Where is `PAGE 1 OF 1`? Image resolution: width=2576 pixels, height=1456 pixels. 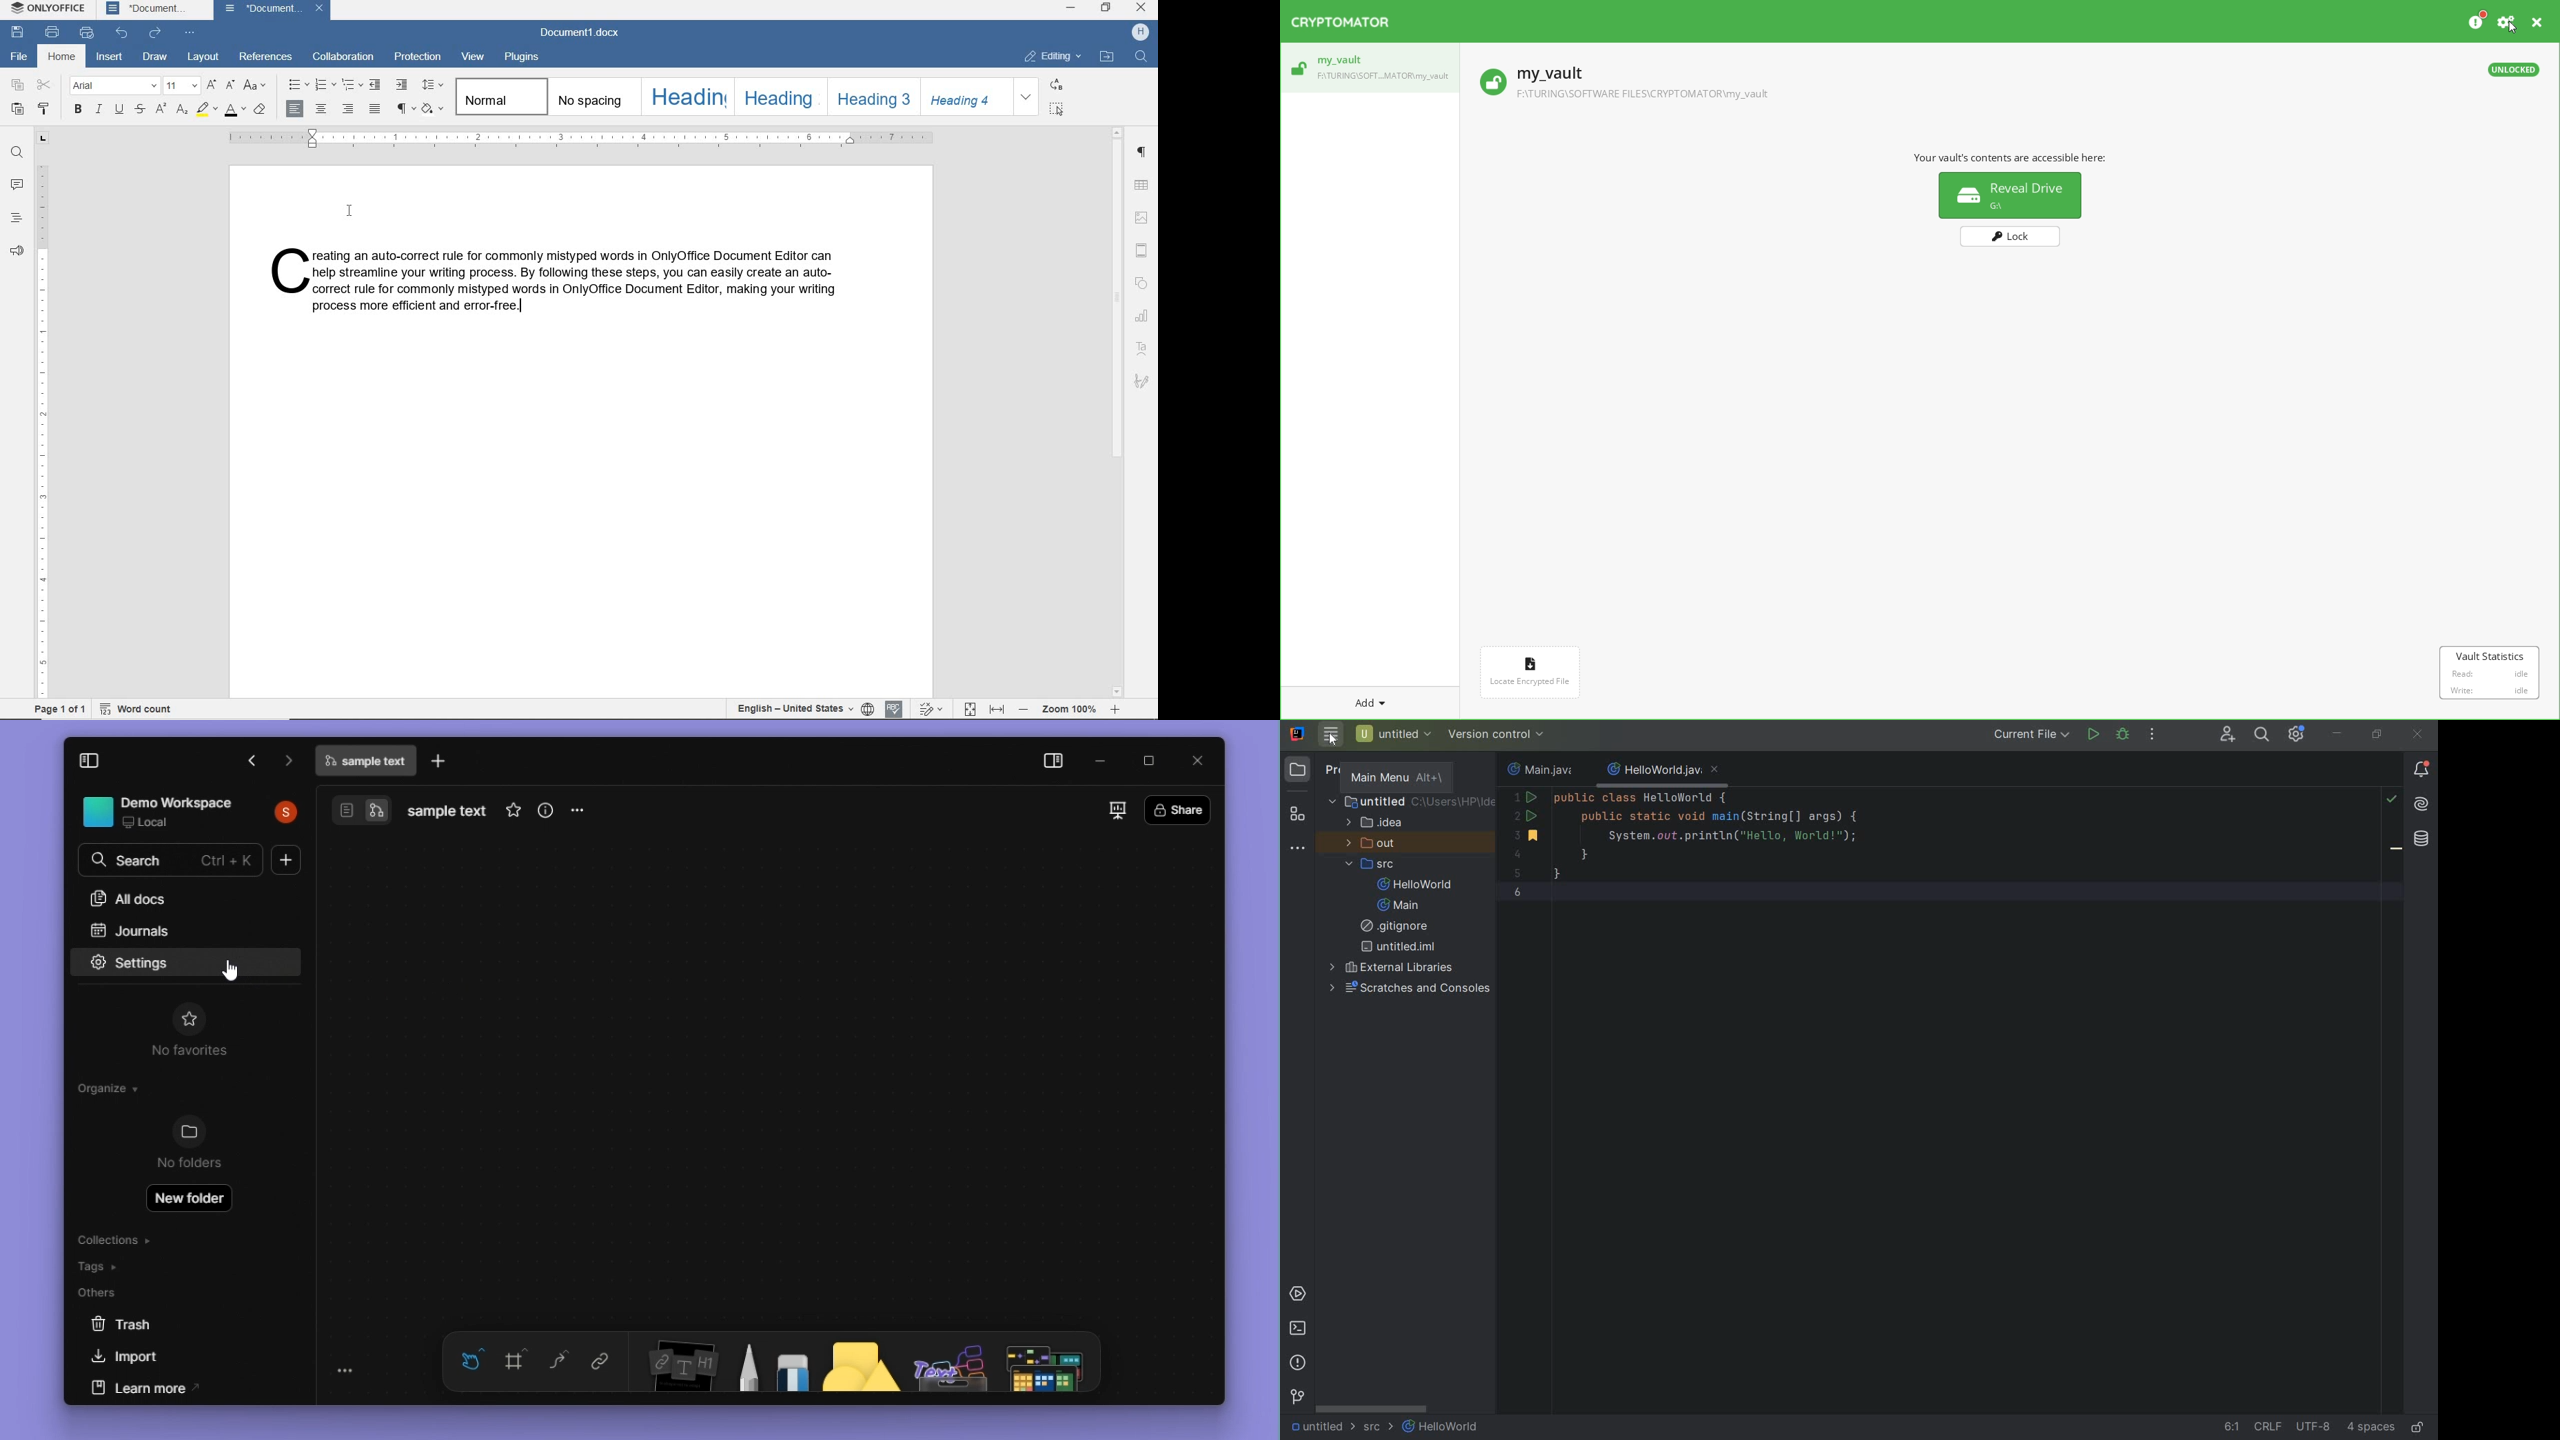
PAGE 1 OF 1 is located at coordinates (58, 710).